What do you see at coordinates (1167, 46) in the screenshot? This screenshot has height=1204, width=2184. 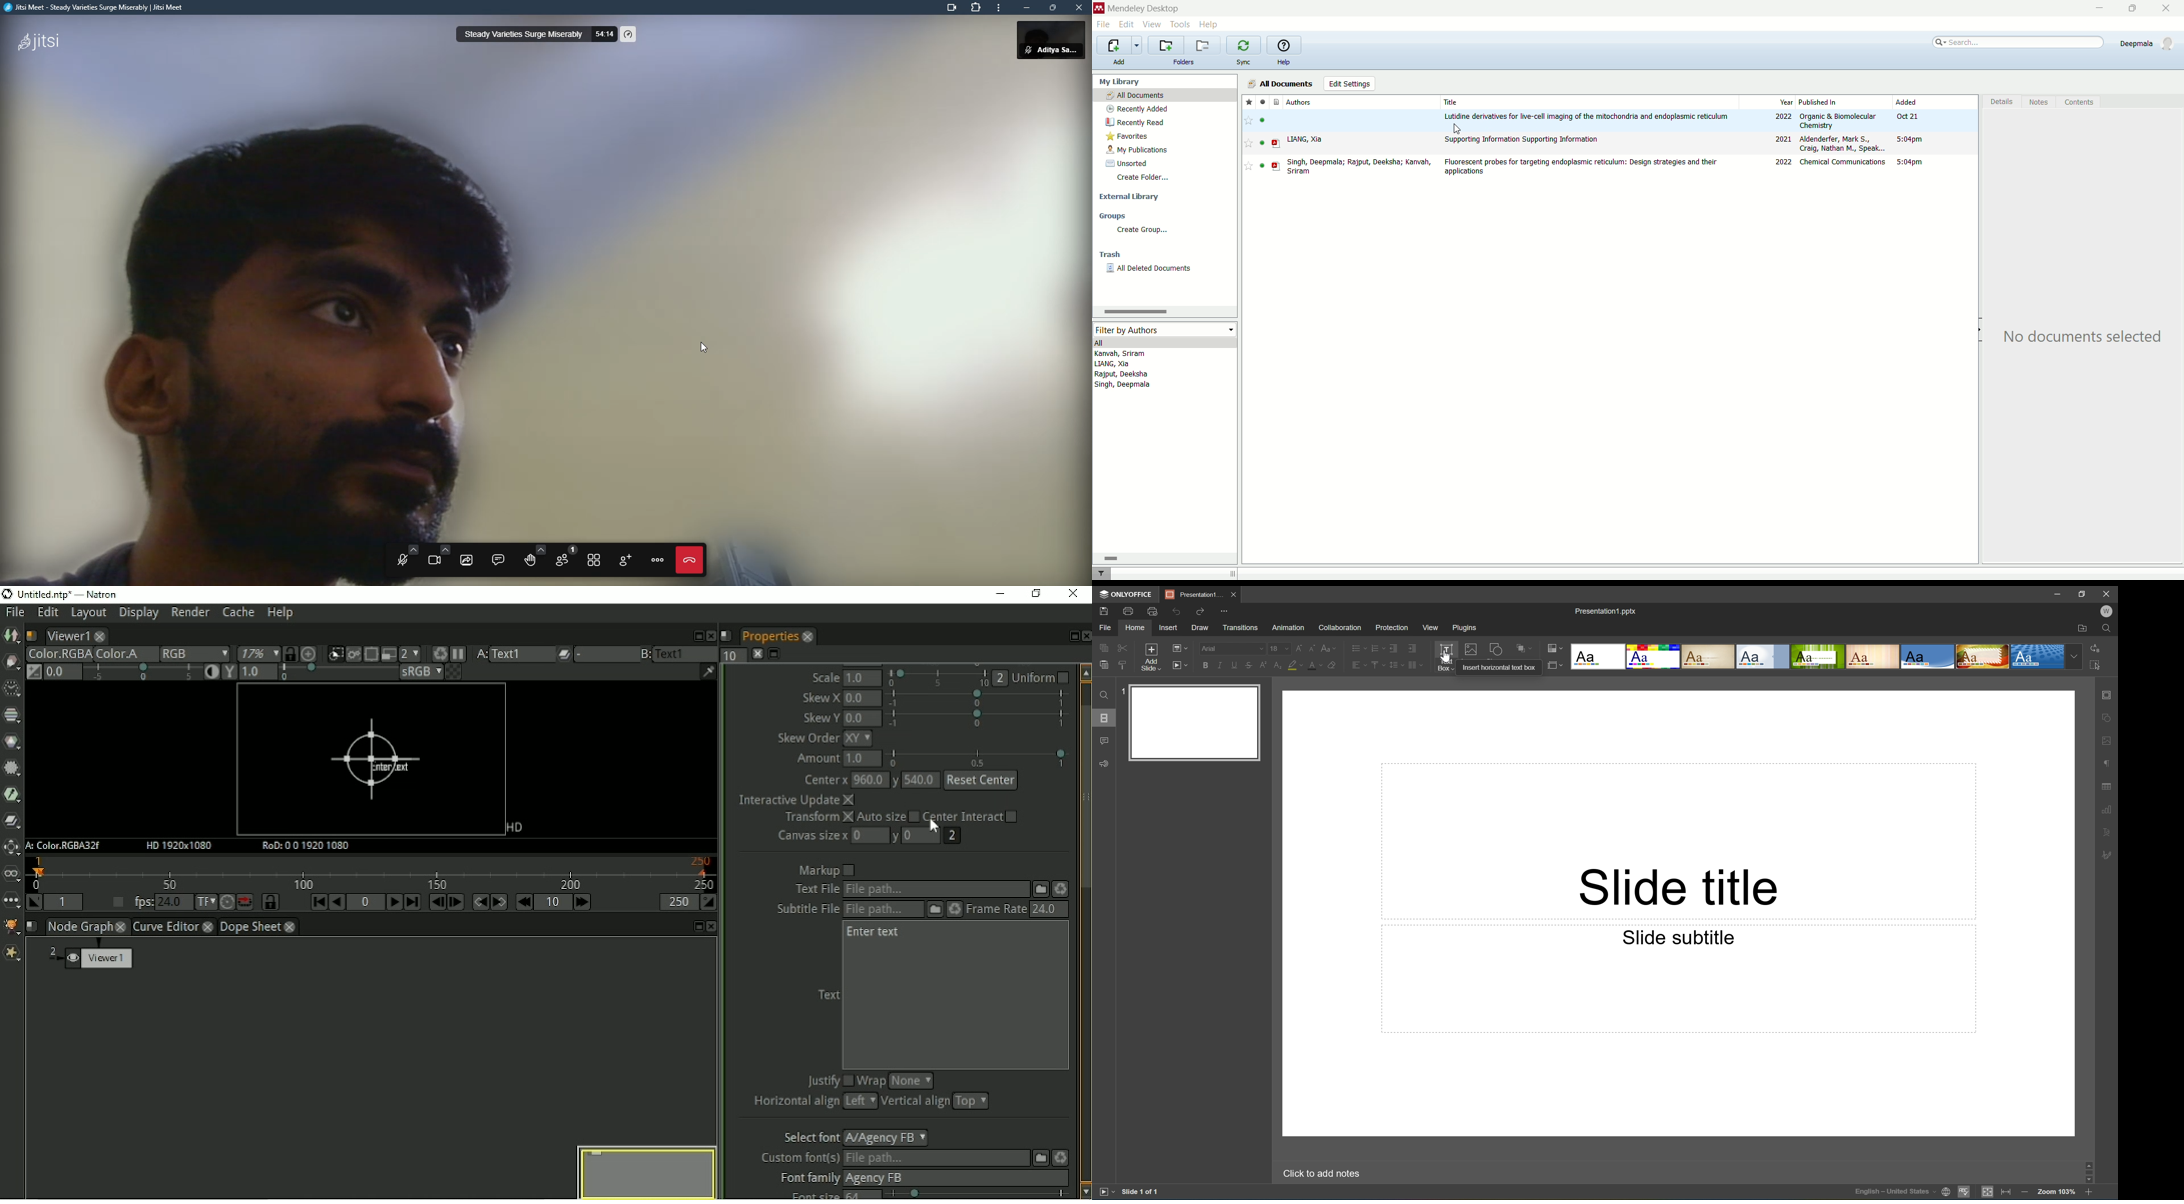 I see `create a new folder` at bounding box center [1167, 46].